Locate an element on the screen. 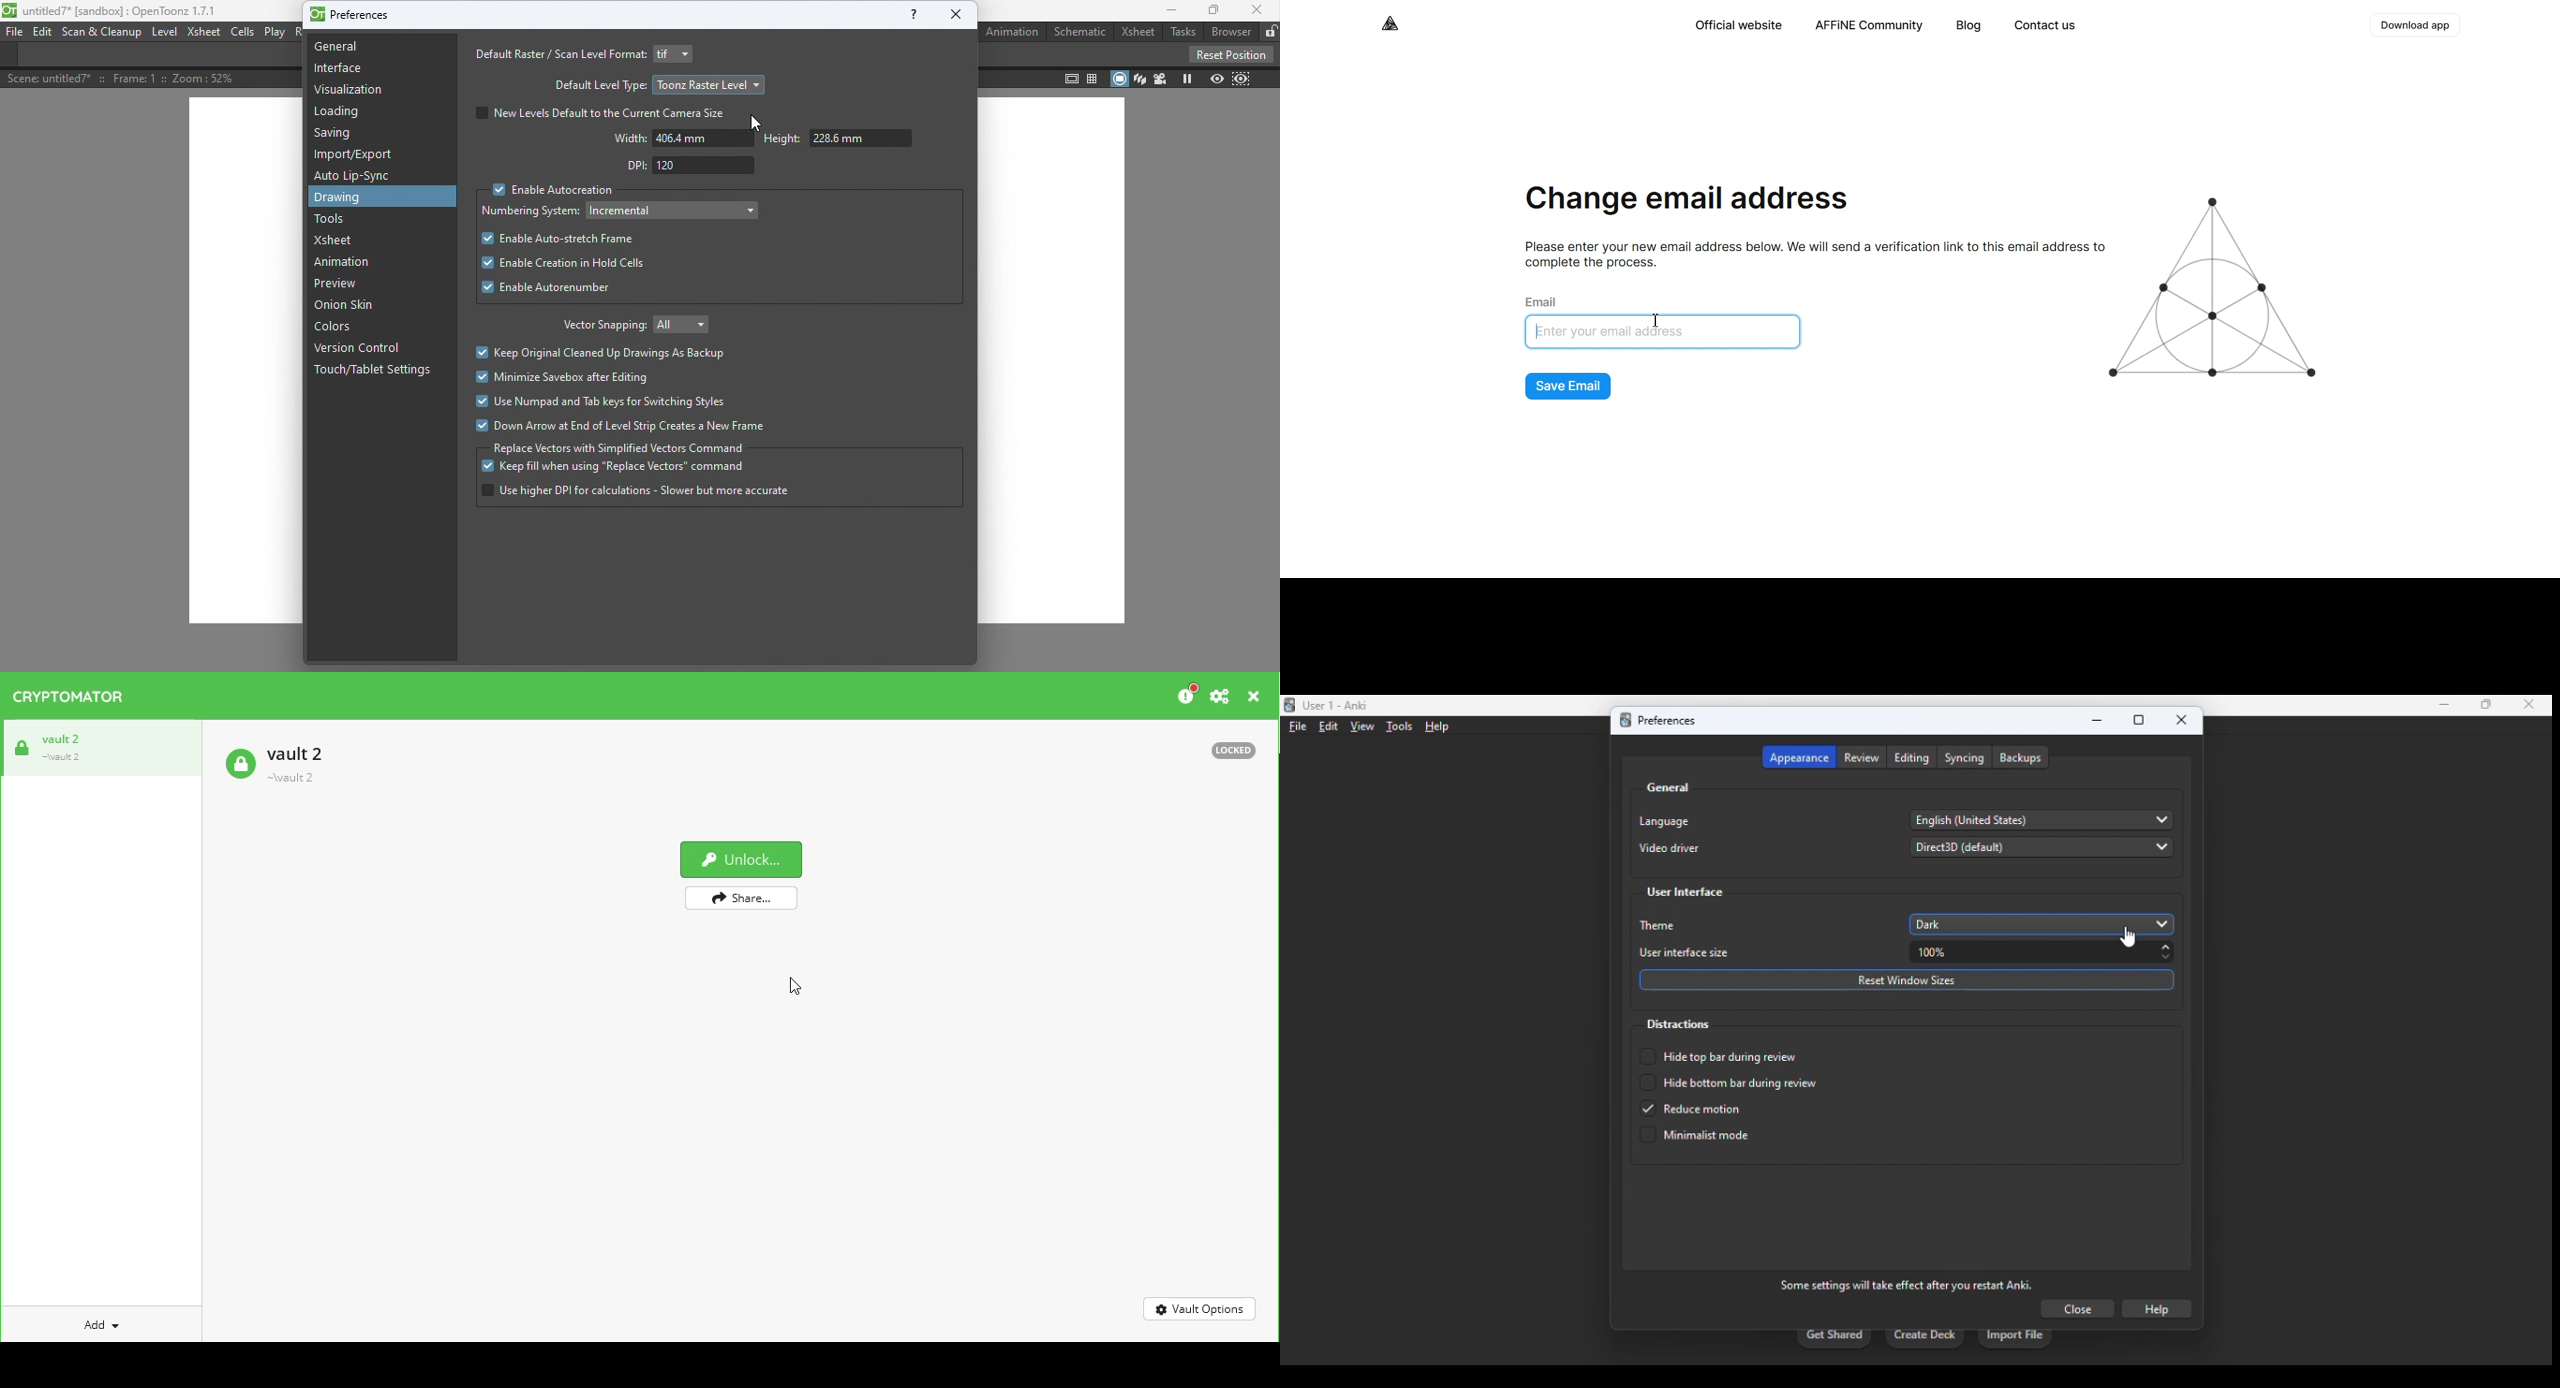  help is located at coordinates (1437, 727).